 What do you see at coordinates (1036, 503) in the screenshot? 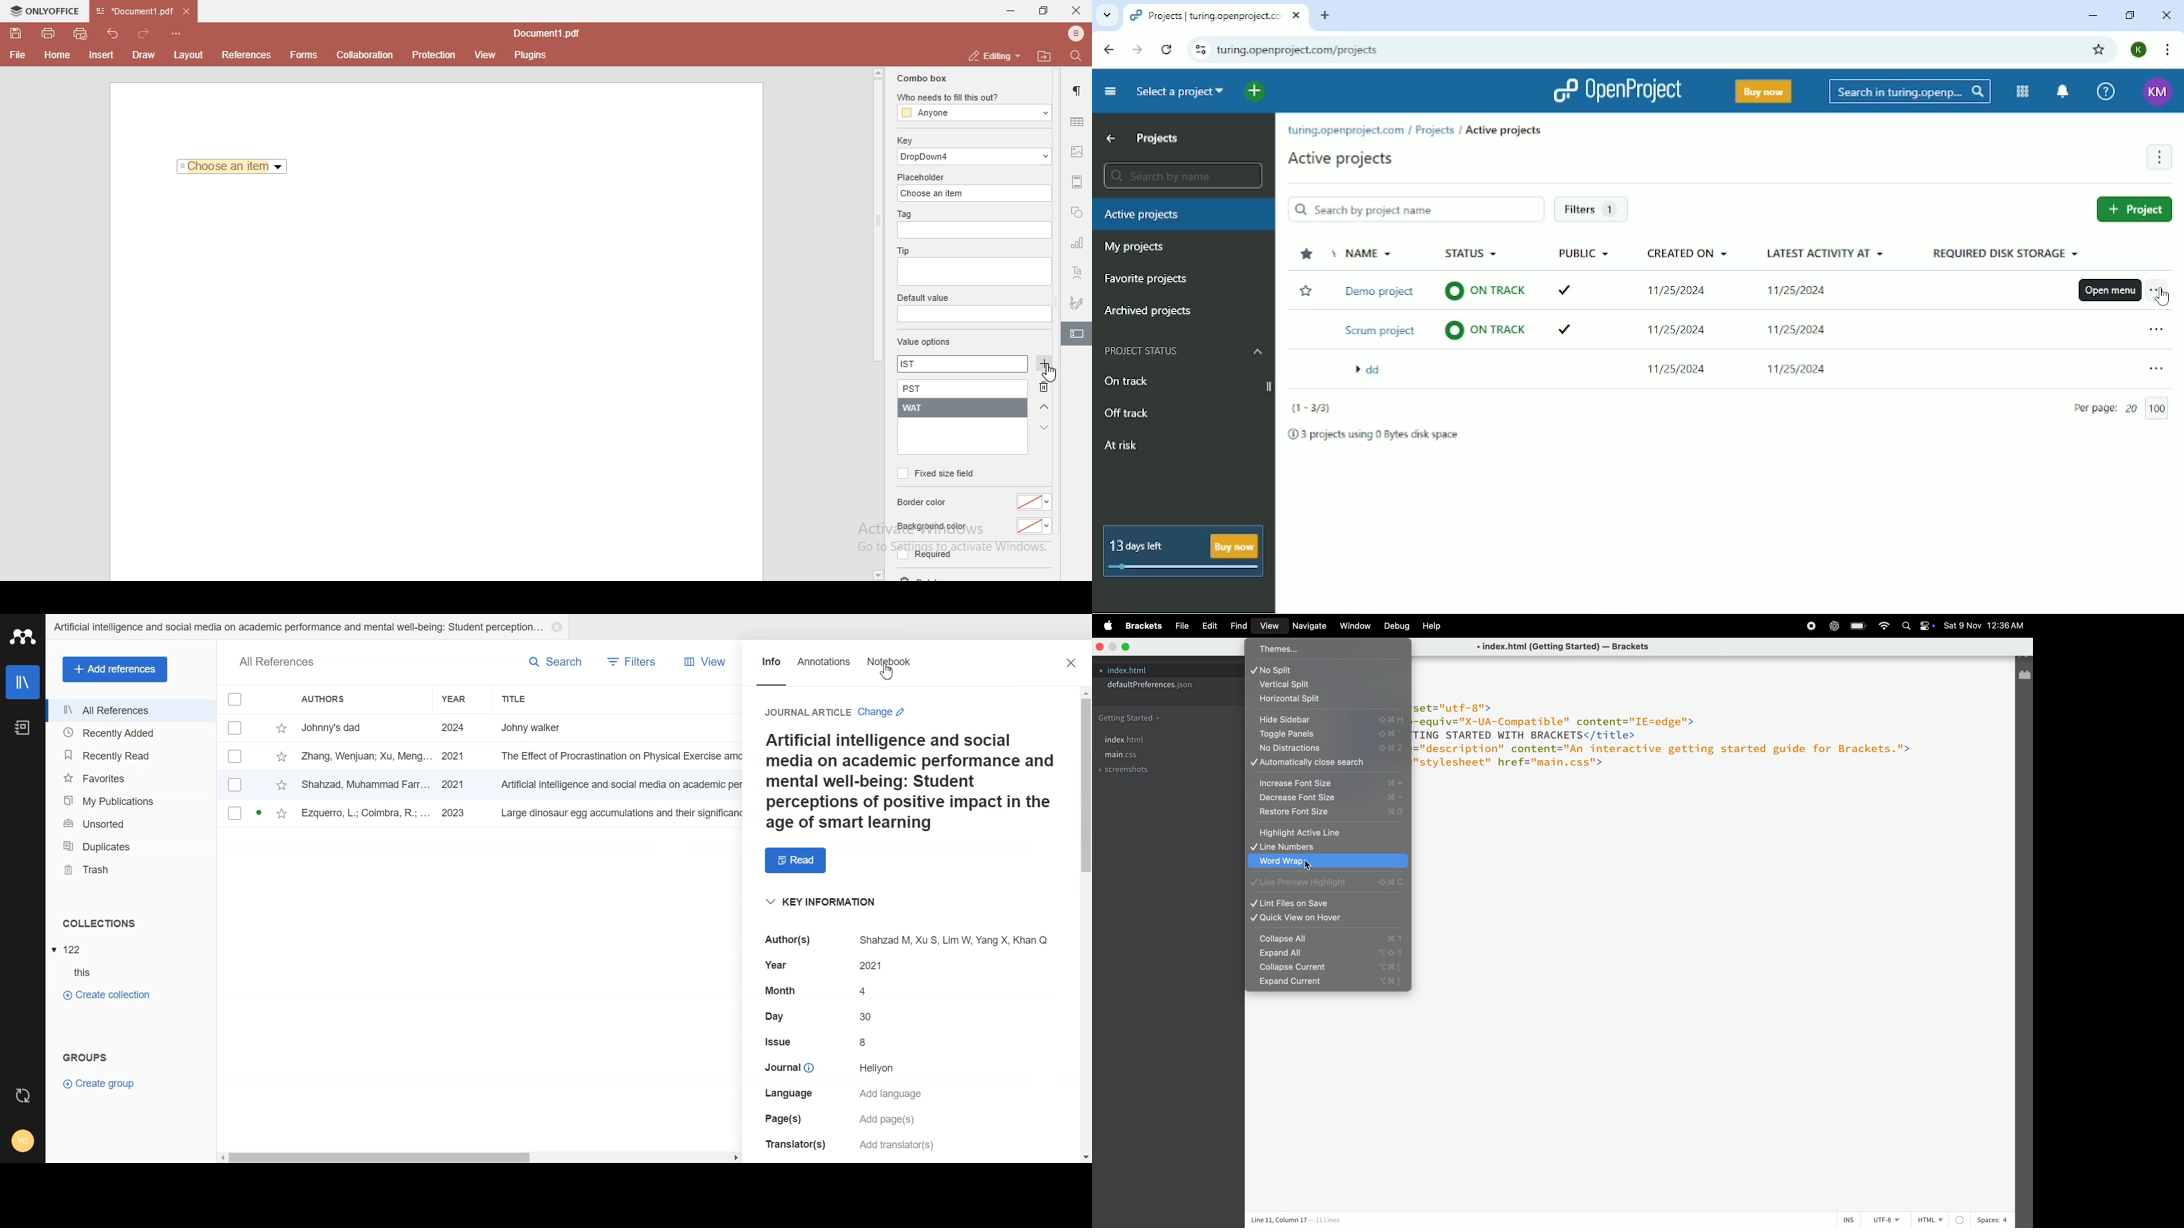
I see `color dropdown` at bounding box center [1036, 503].